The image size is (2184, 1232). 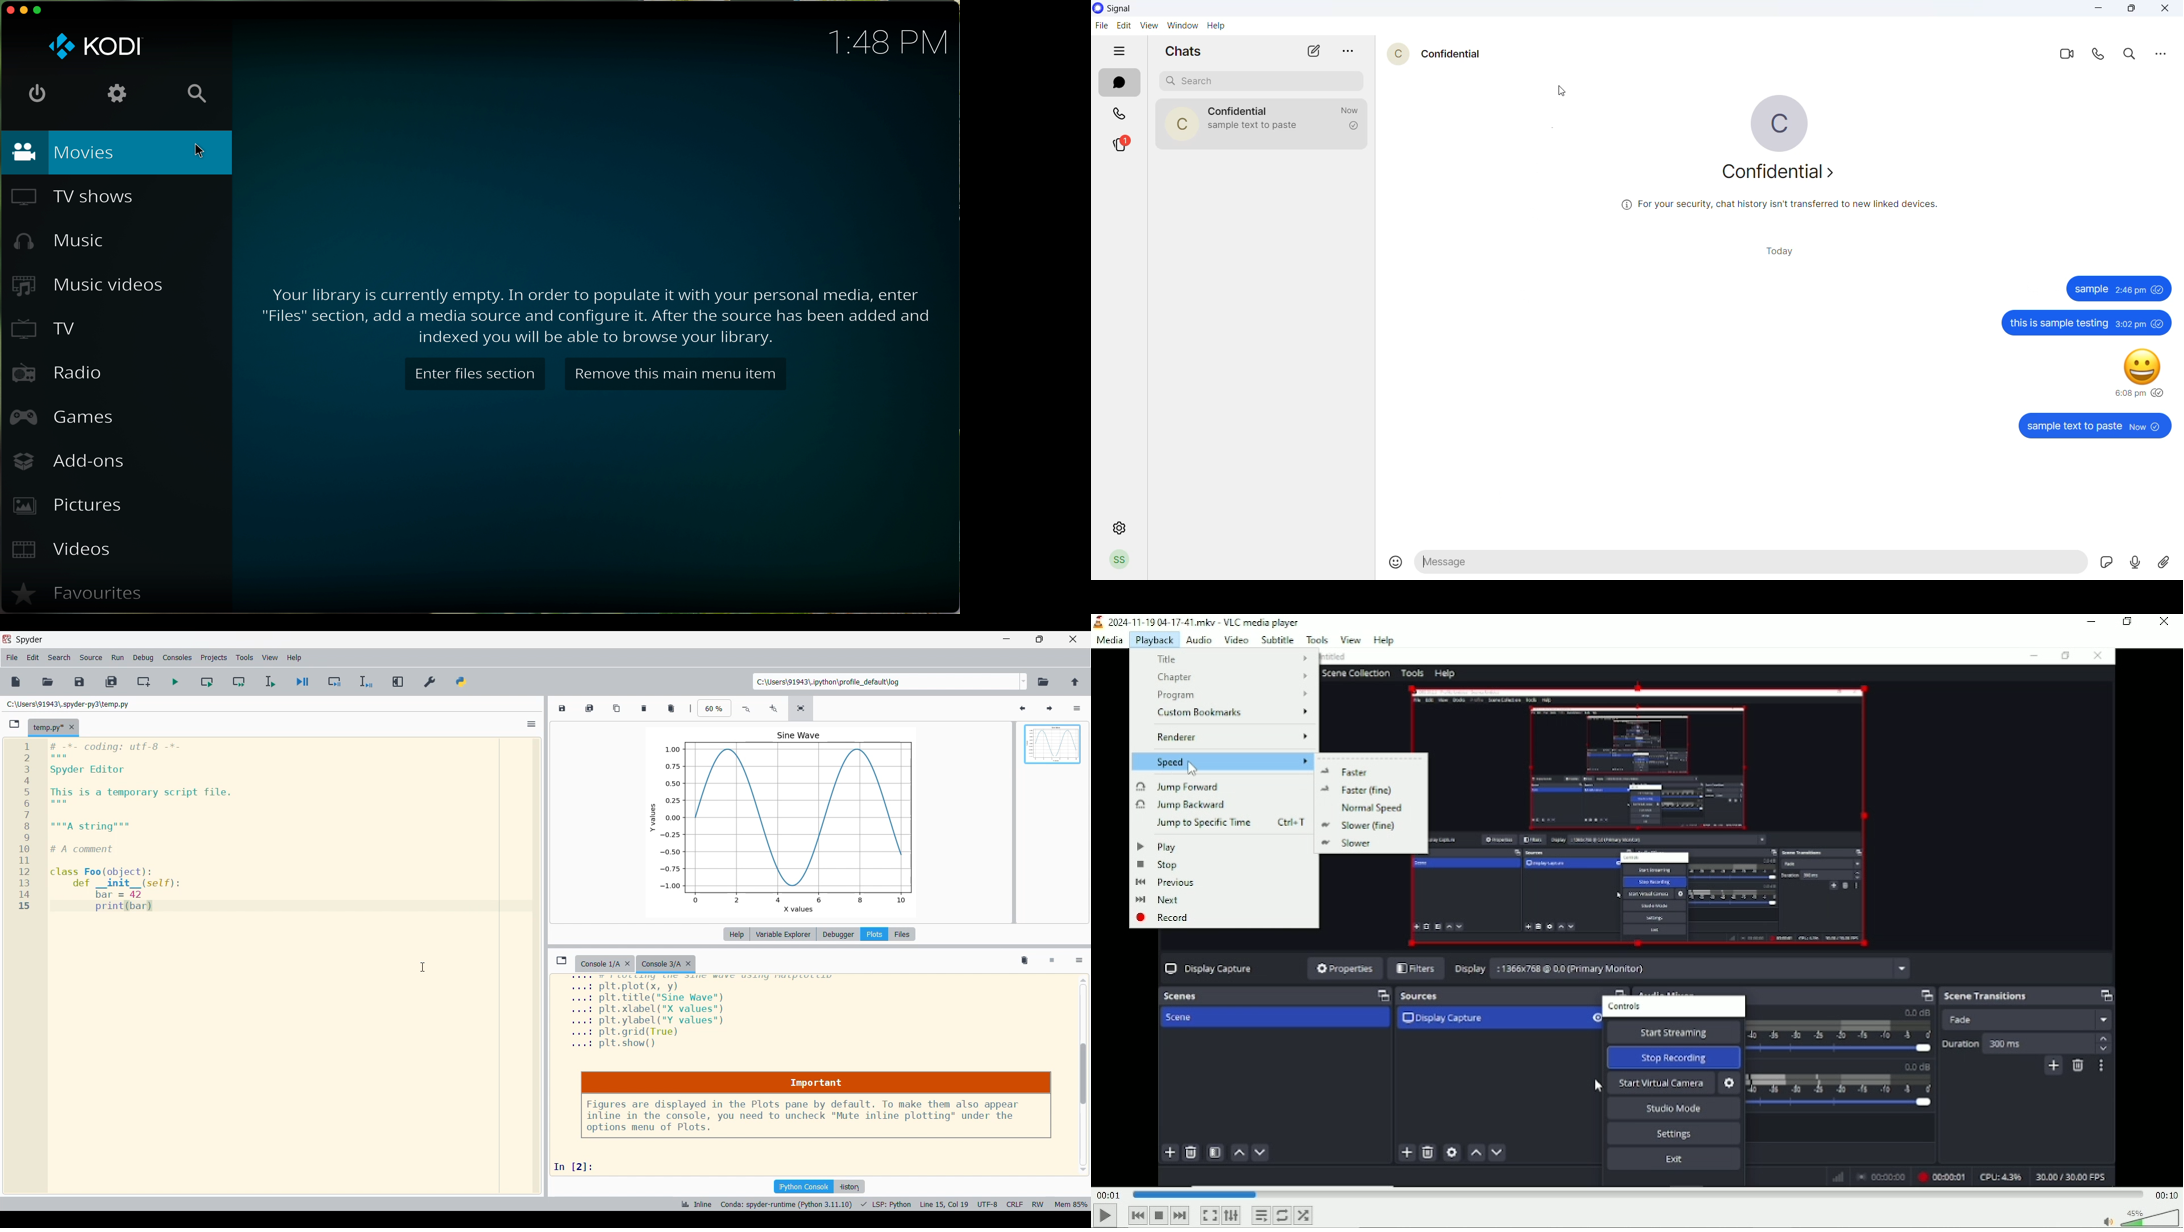 What do you see at coordinates (1073, 639) in the screenshot?
I see `Close interface` at bounding box center [1073, 639].